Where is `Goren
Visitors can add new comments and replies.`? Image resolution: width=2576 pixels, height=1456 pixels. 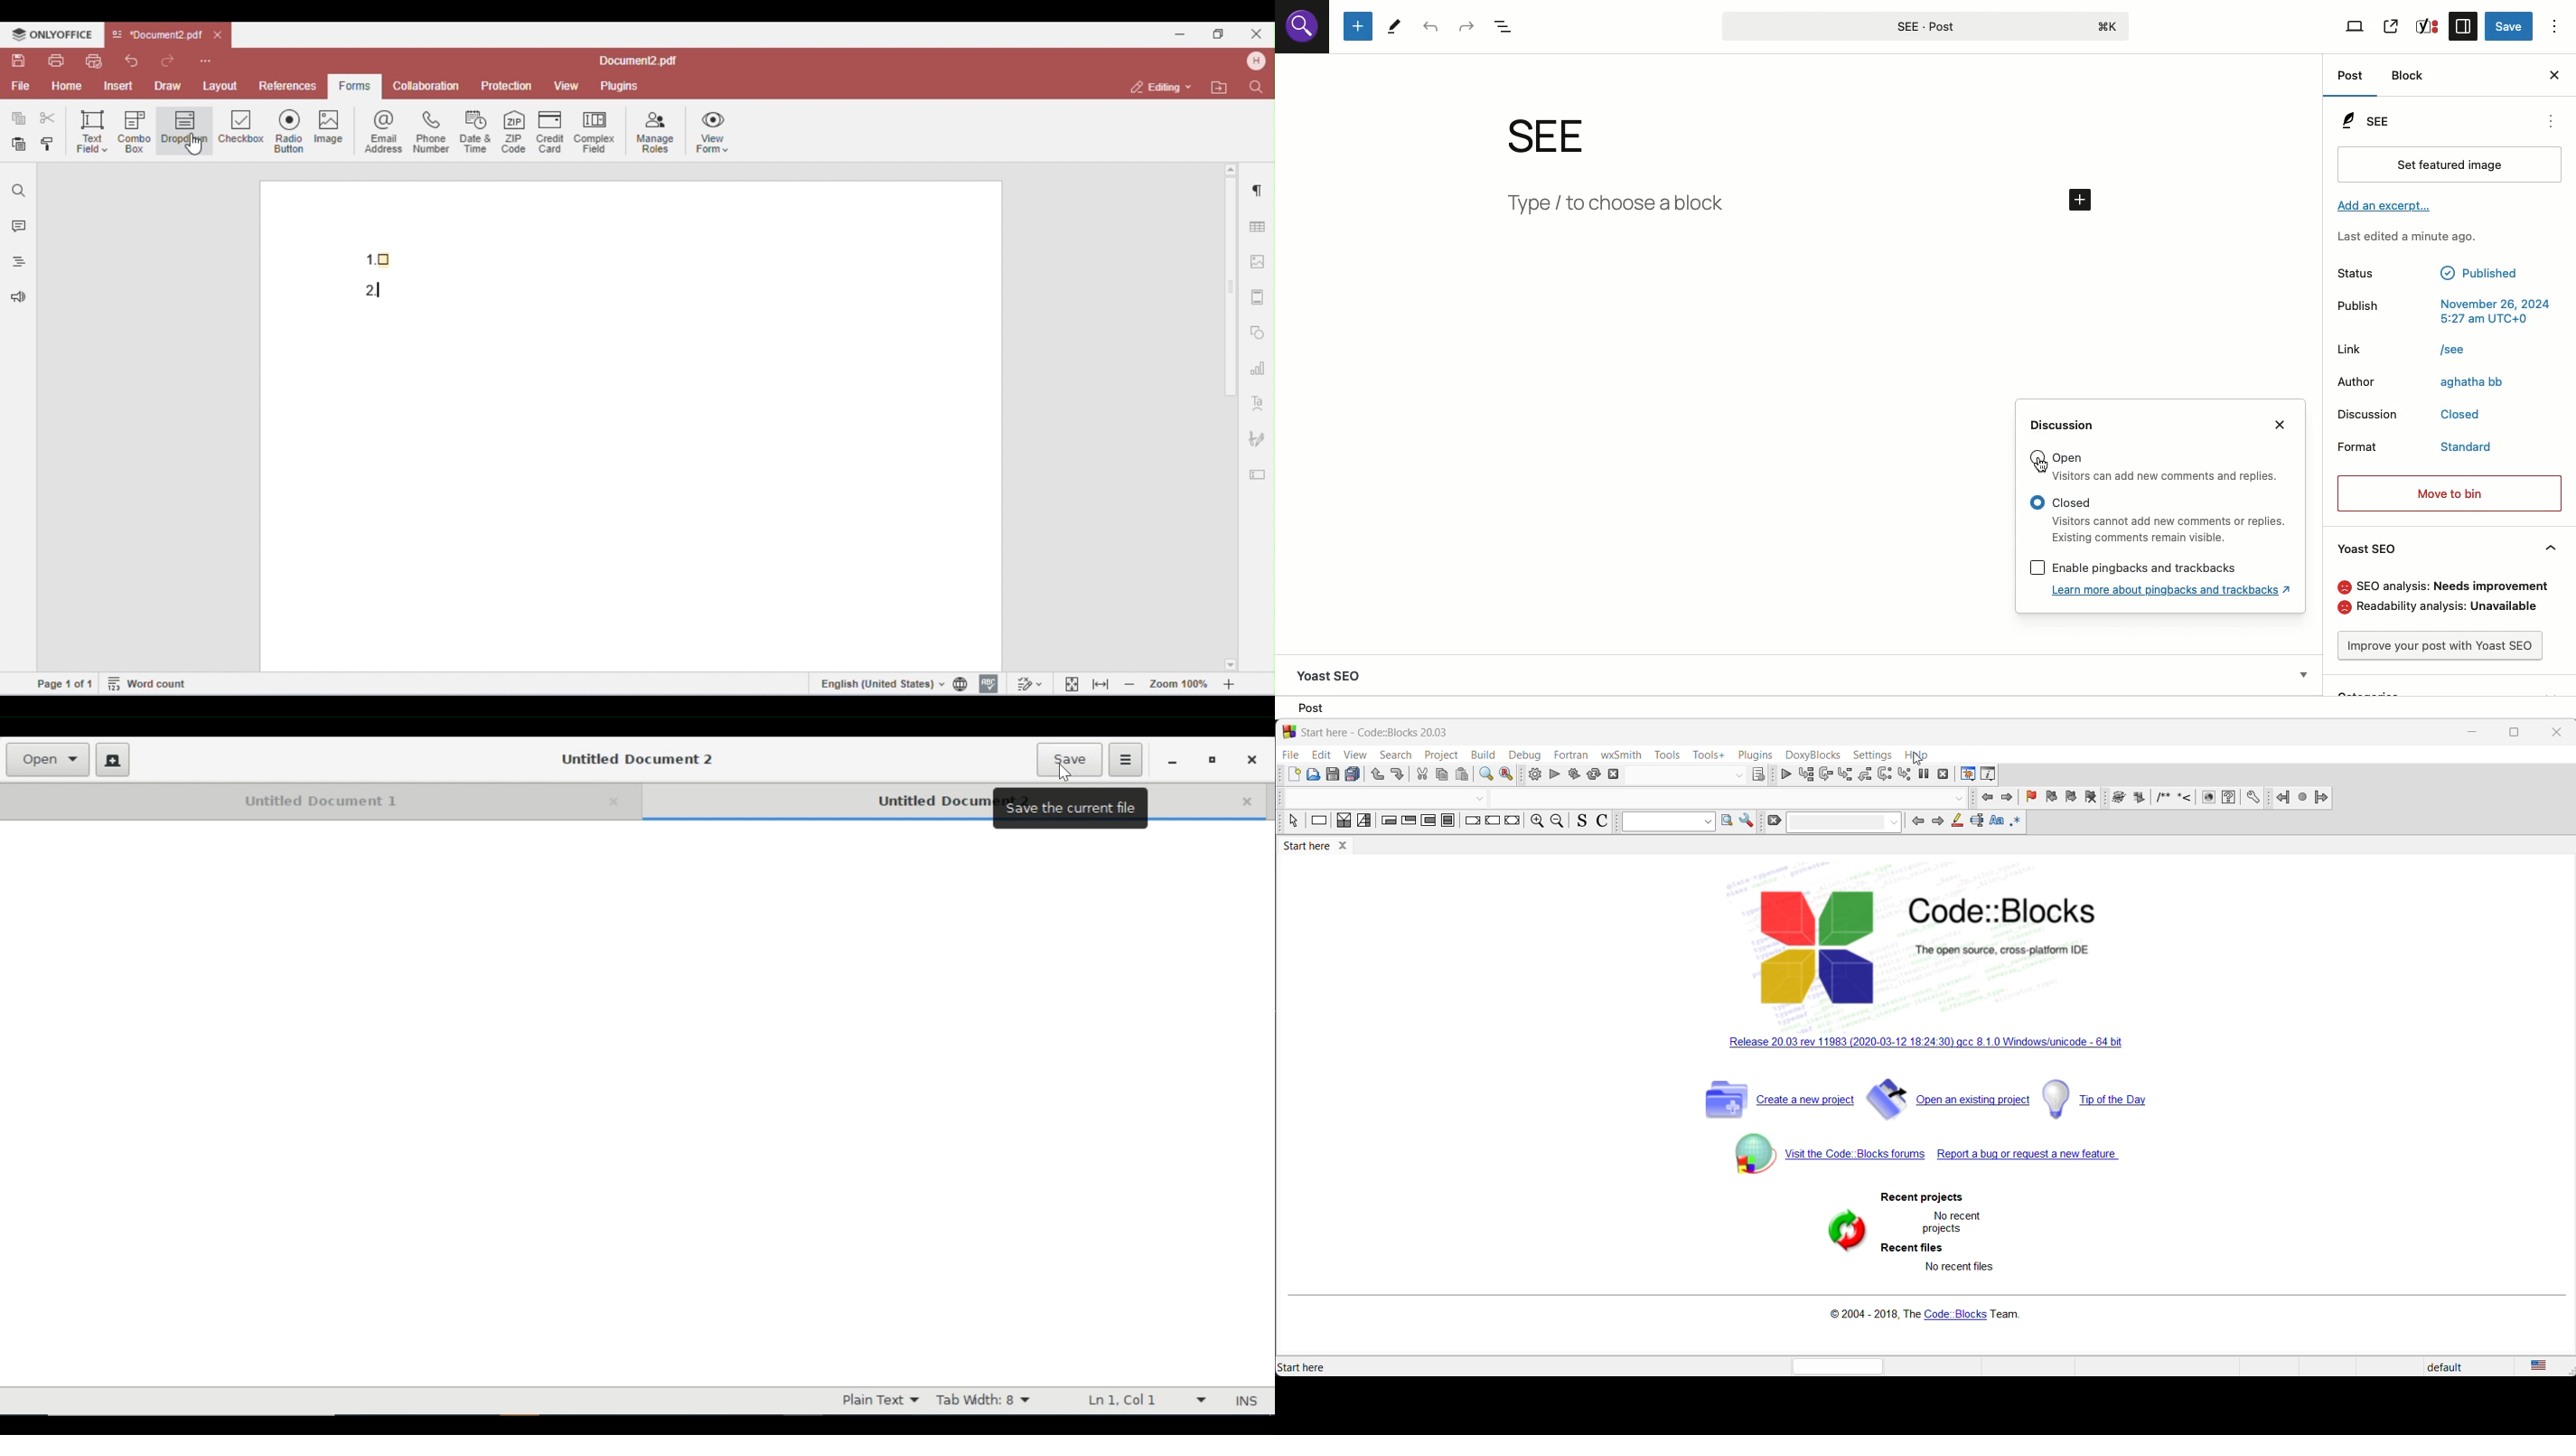 Goren
Visitors can add new comments and replies. is located at coordinates (2157, 467).